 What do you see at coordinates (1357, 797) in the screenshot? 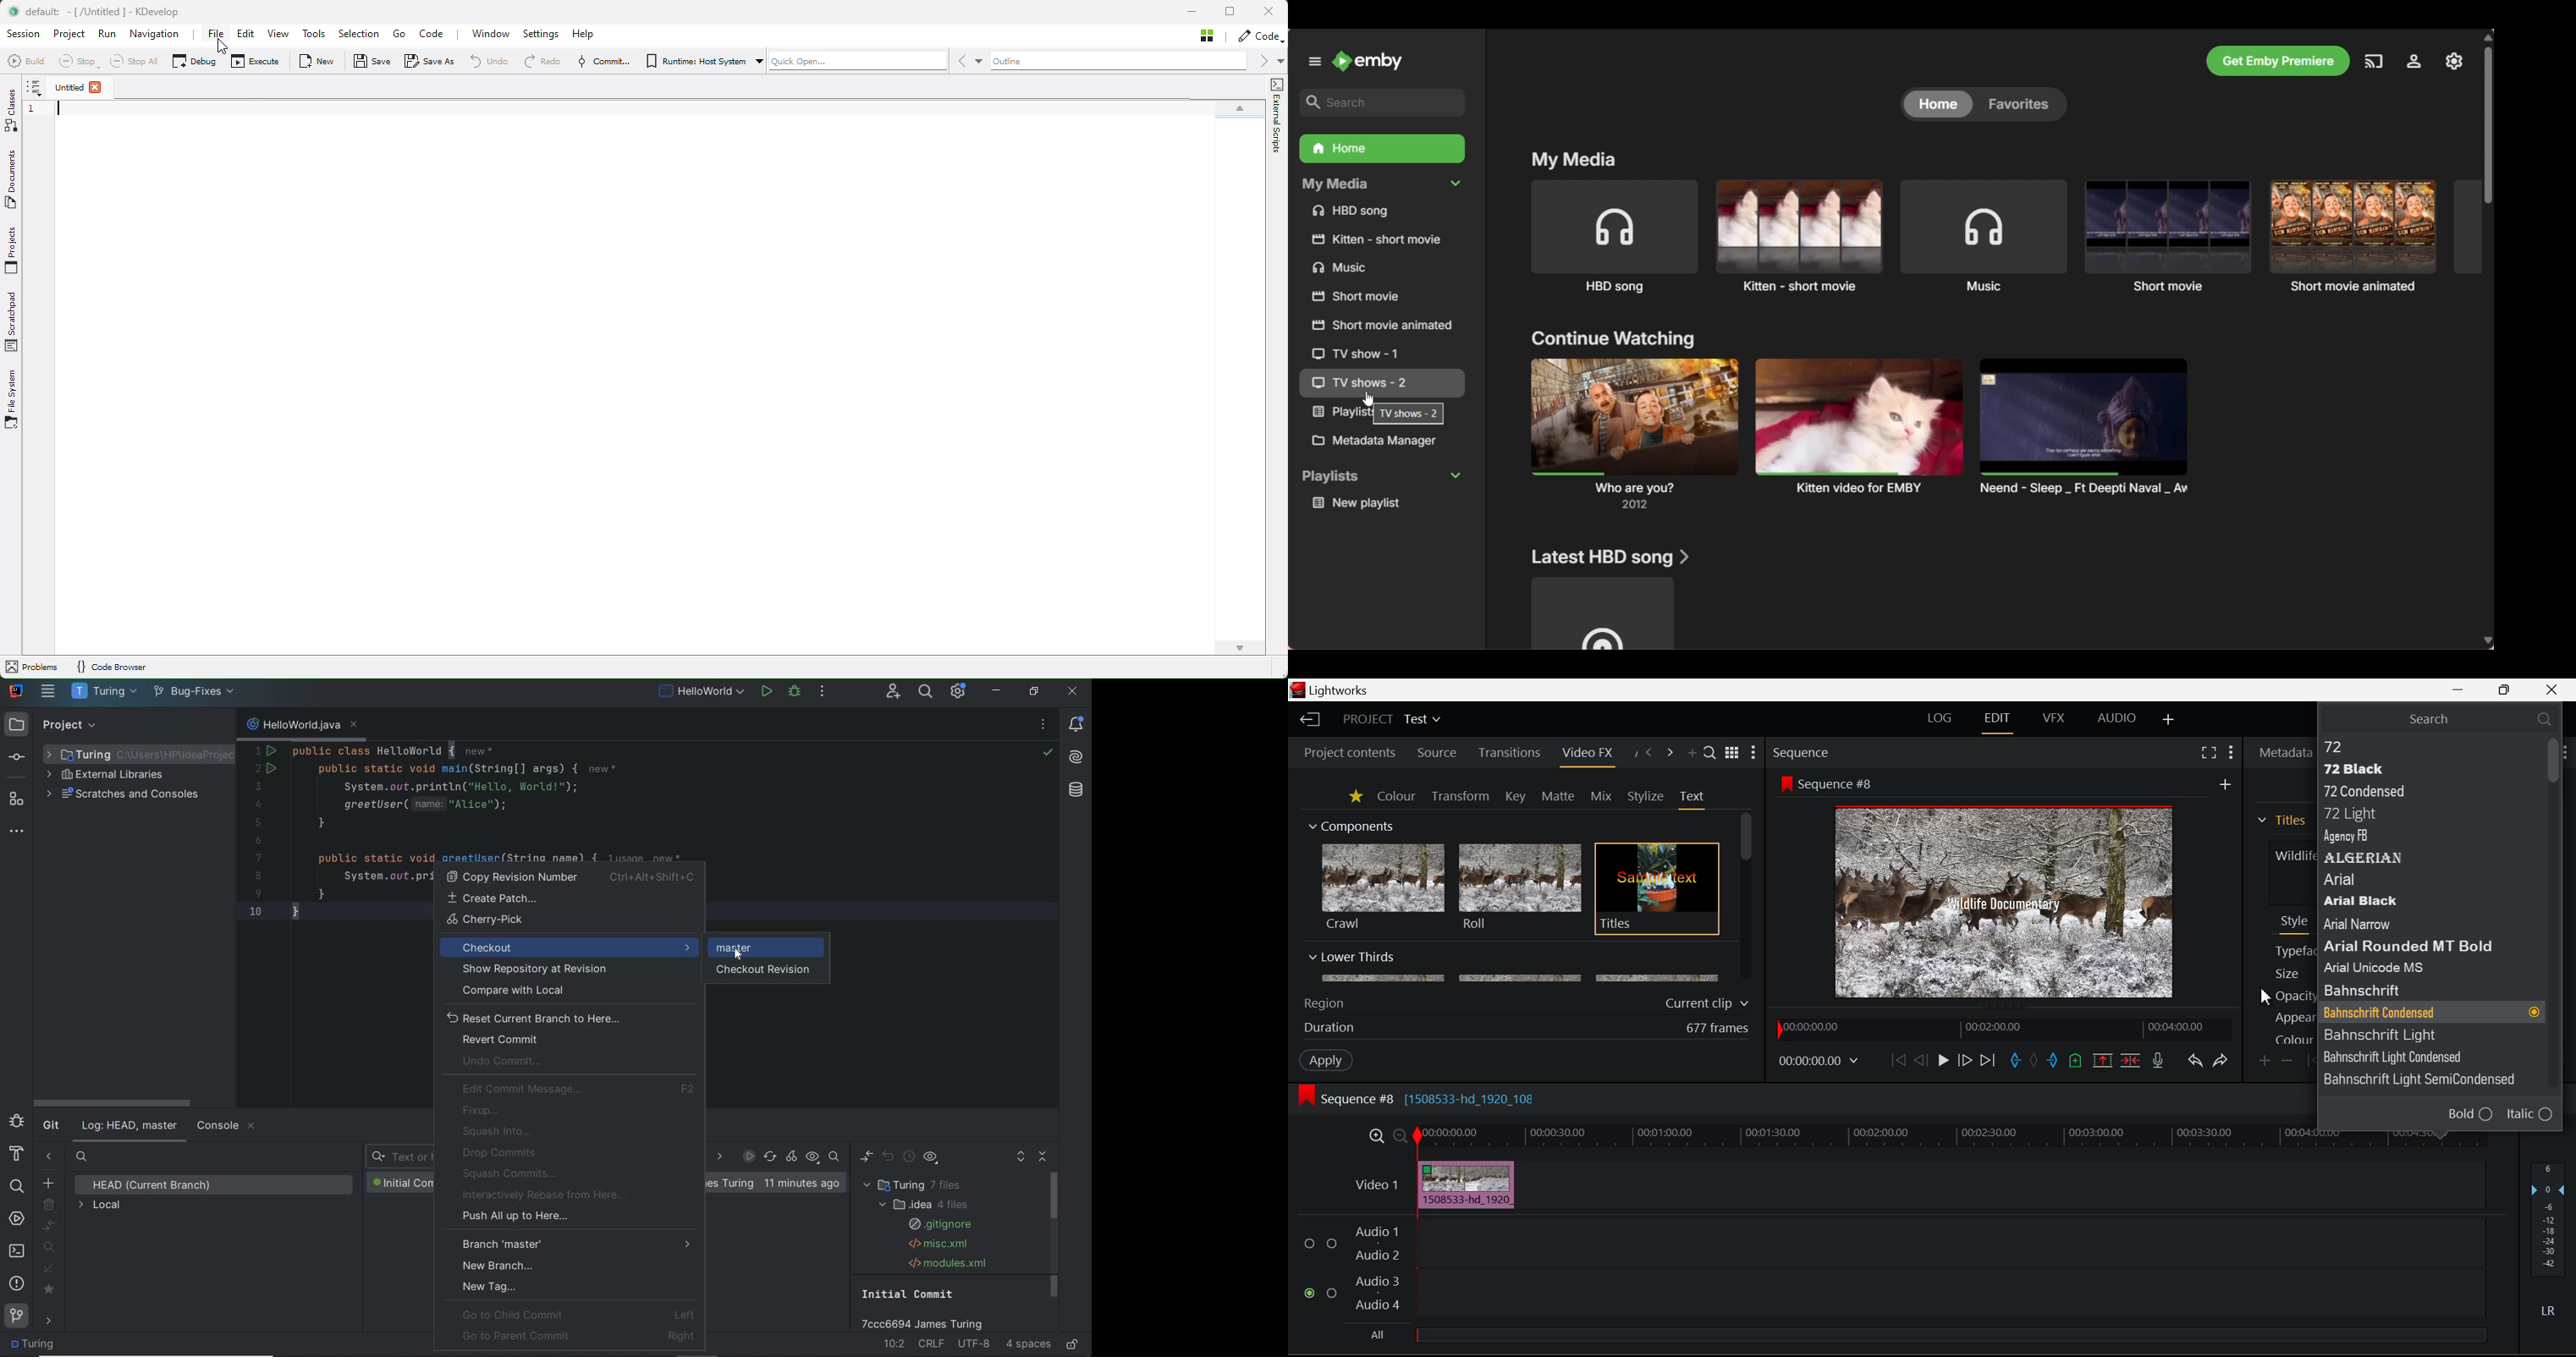
I see `Favorites` at bounding box center [1357, 797].